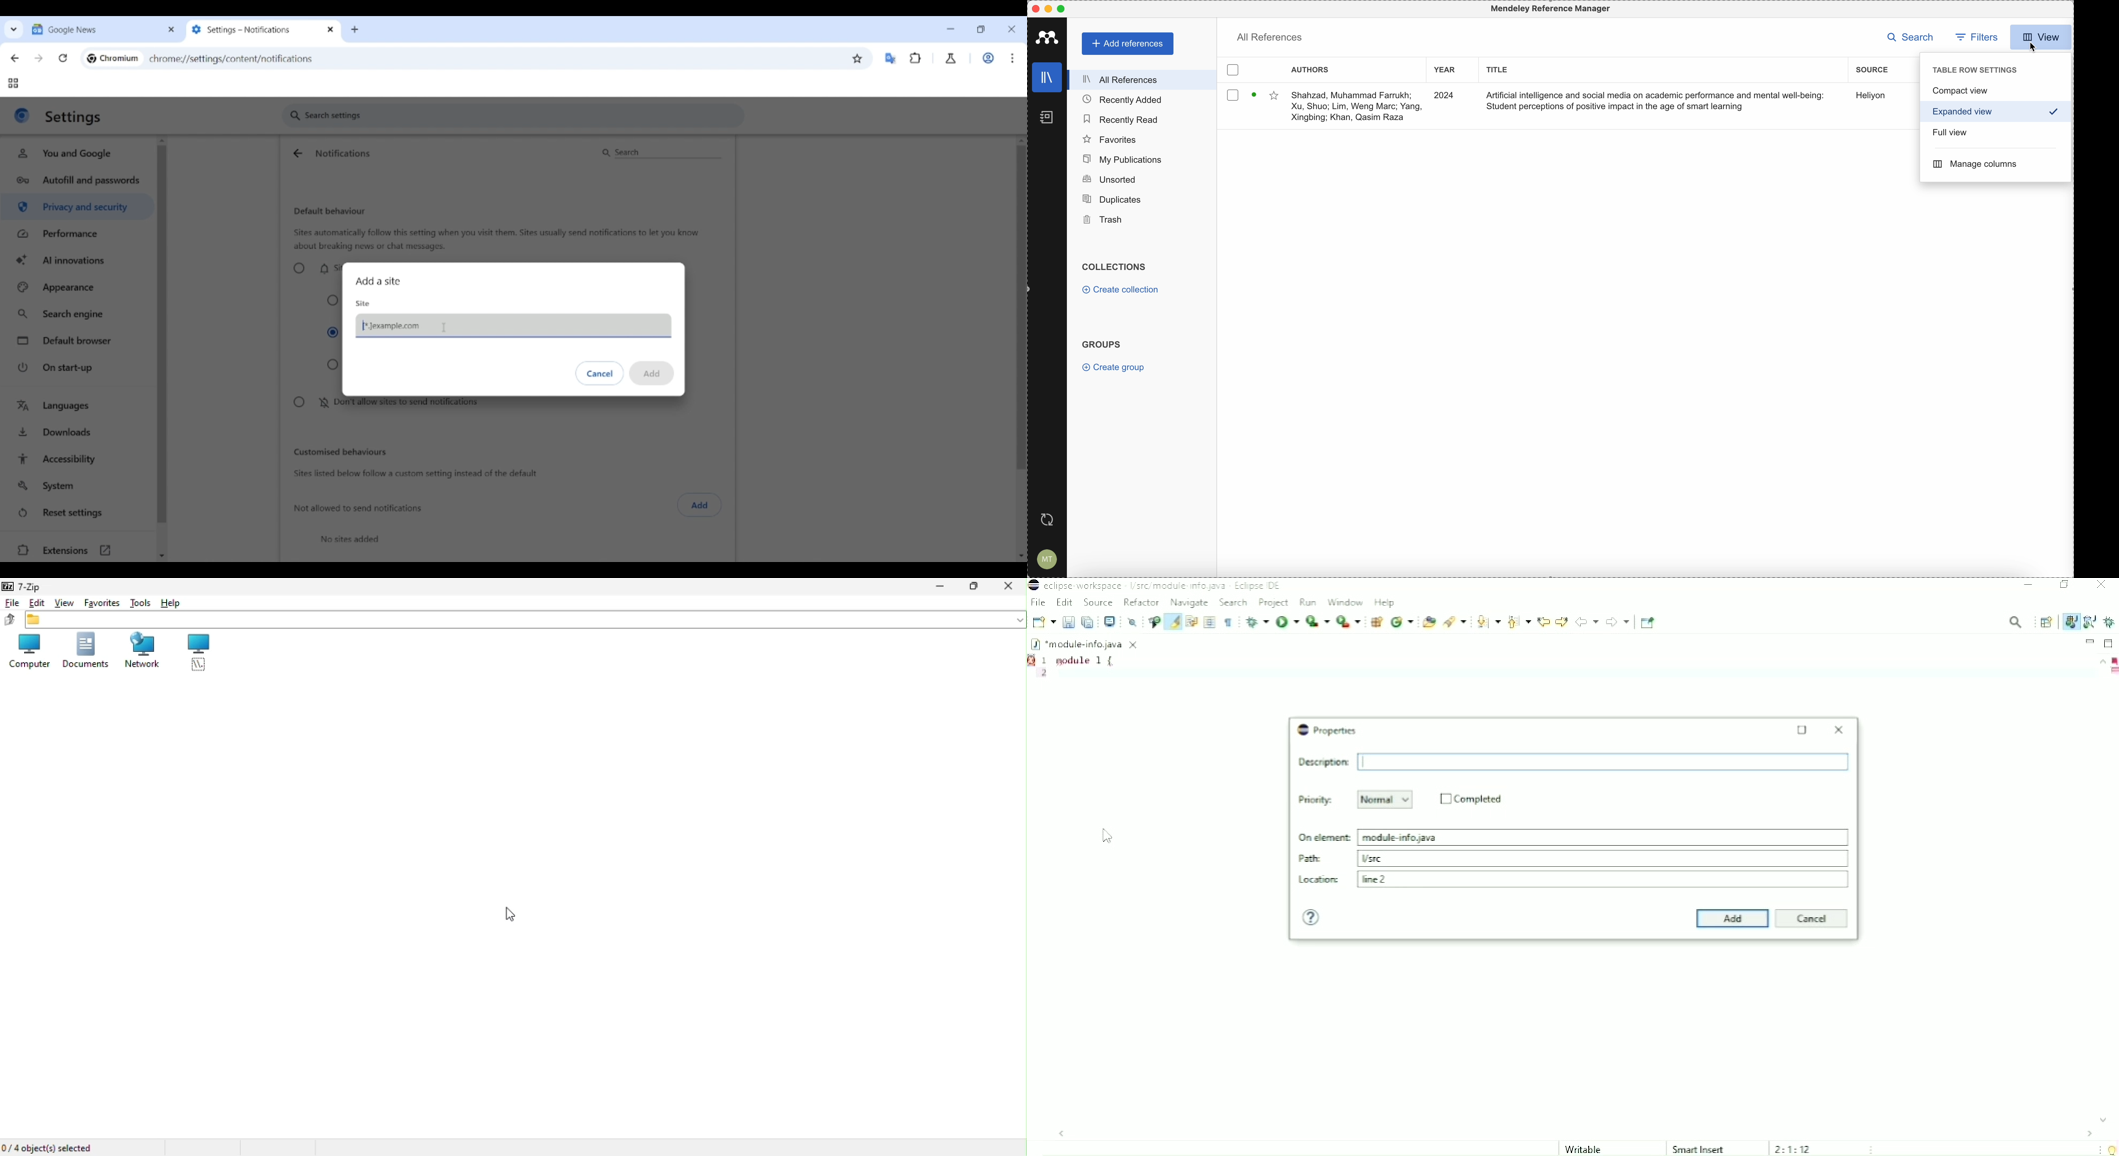 The height and width of the screenshot is (1176, 2128). Describe the element at coordinates (978, 587) in the screenshot. I see `restore` at that location.